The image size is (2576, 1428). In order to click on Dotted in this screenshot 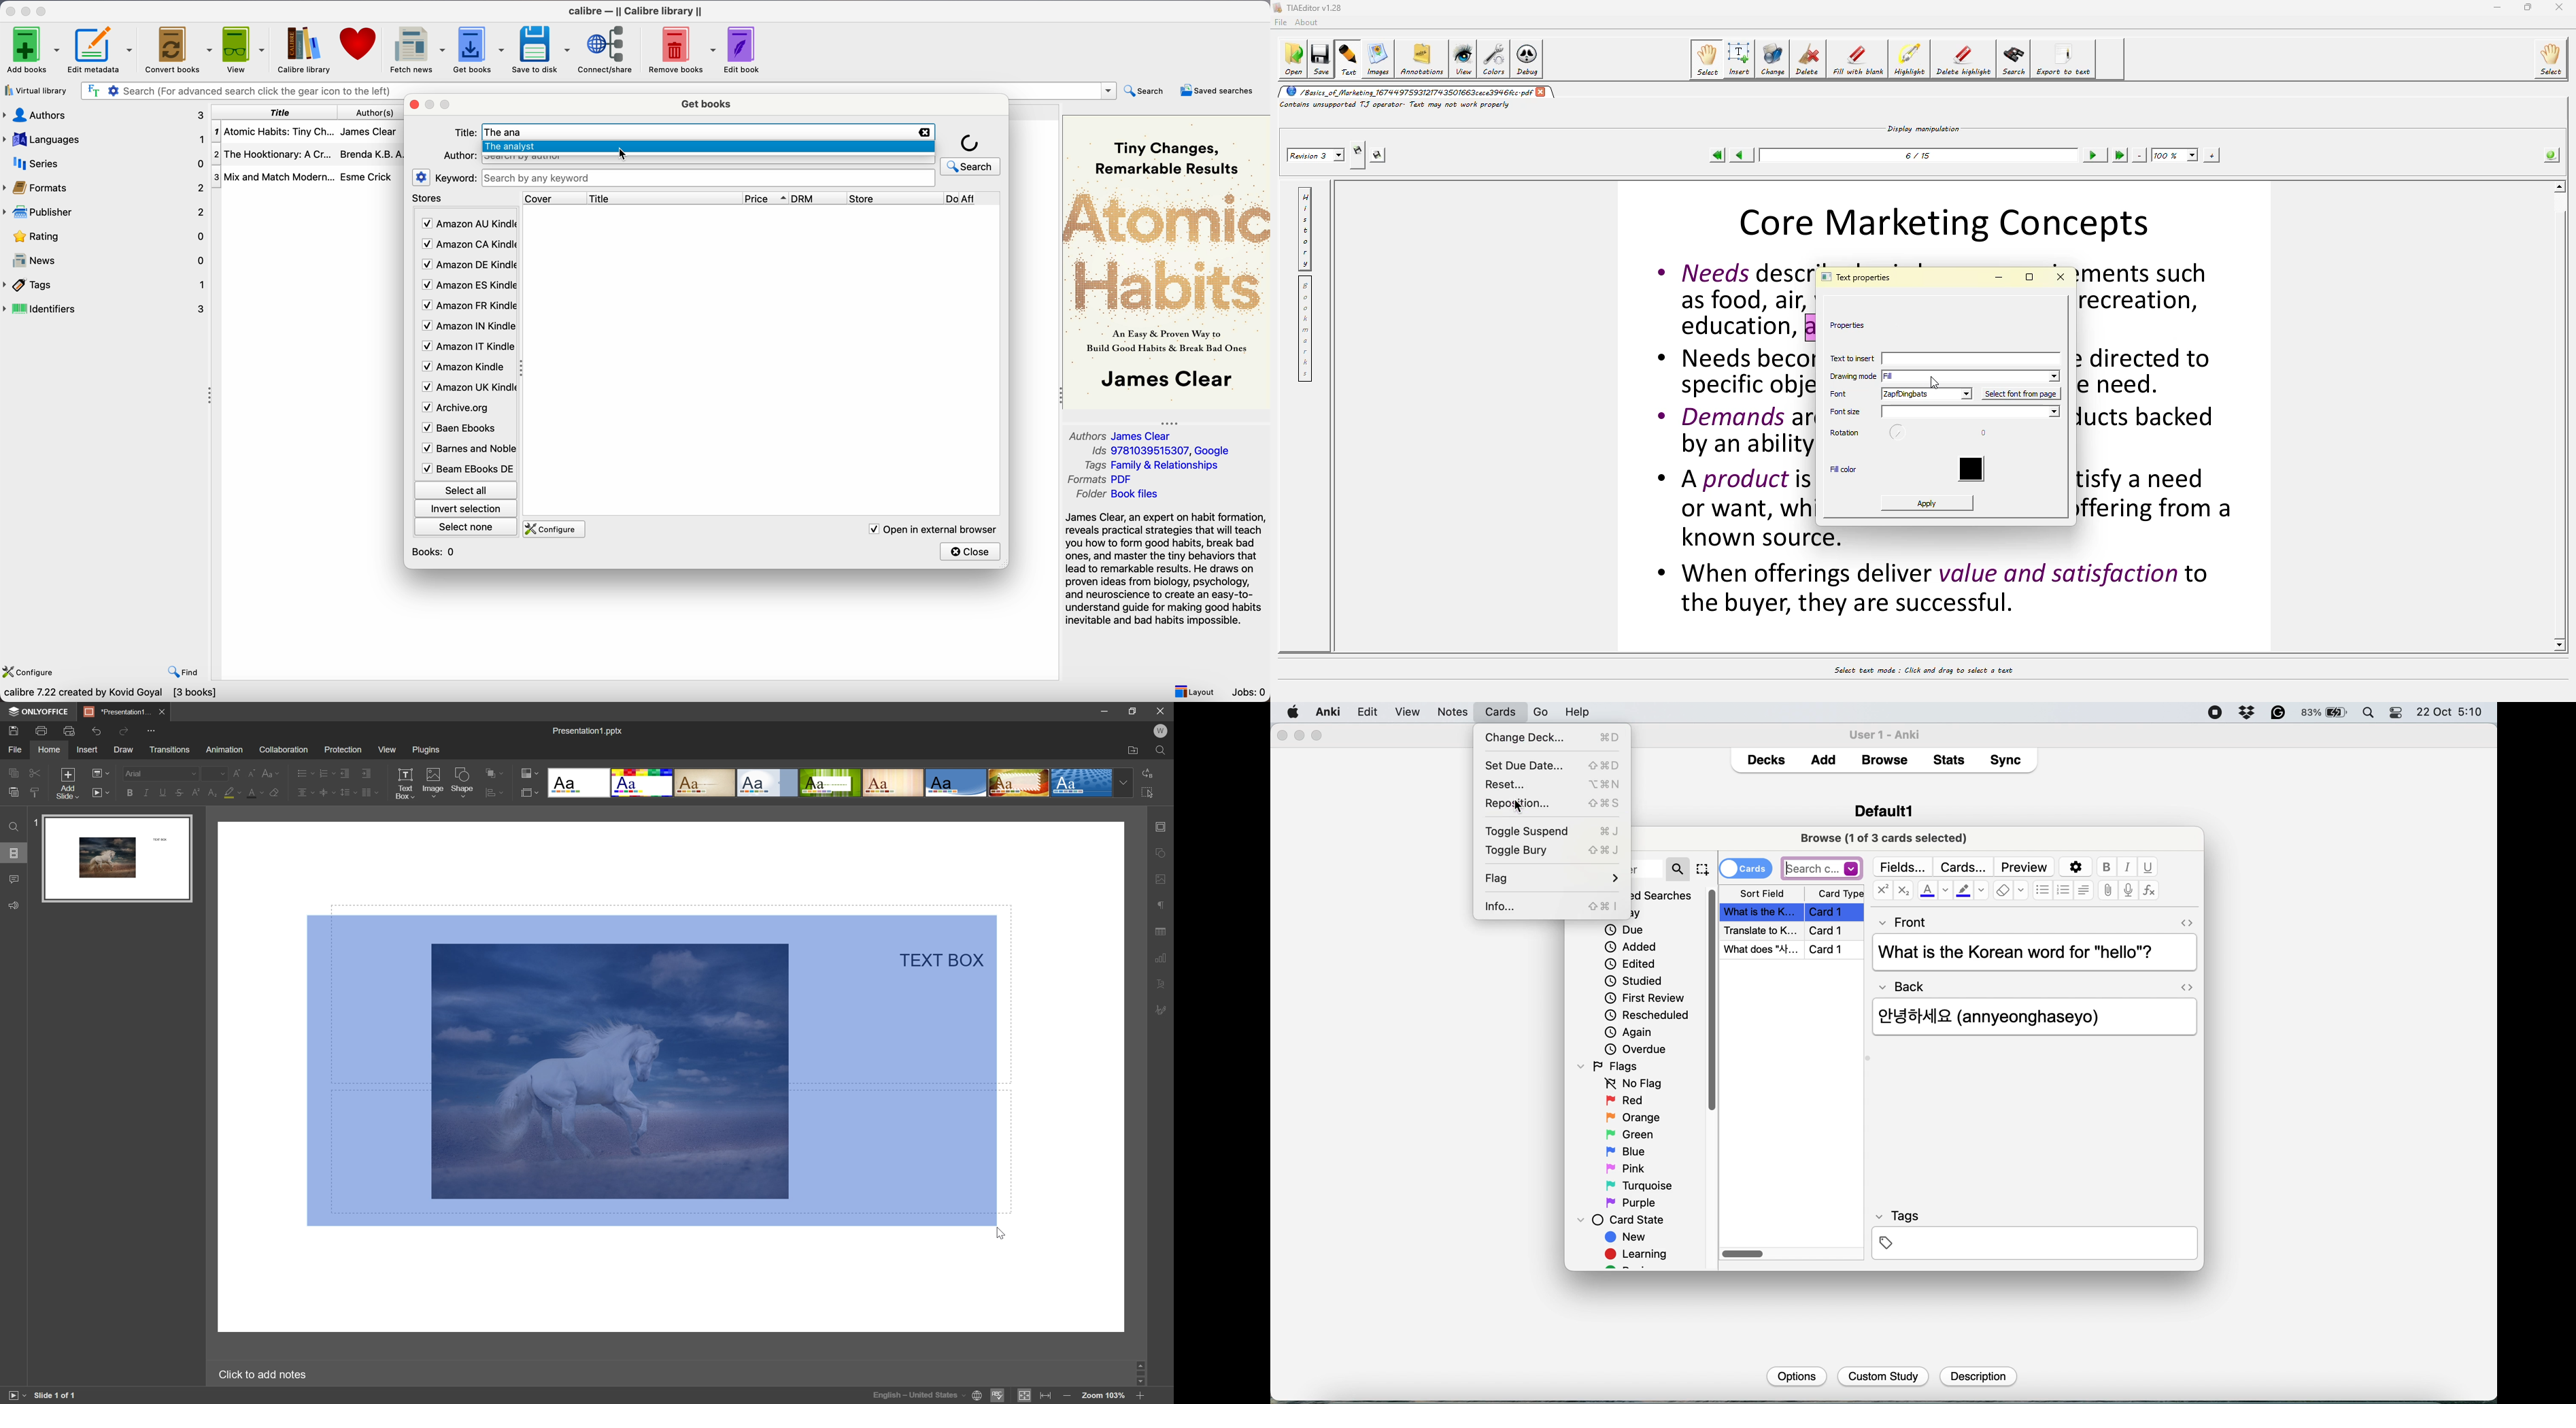, I will do `click(1083, 784)`.